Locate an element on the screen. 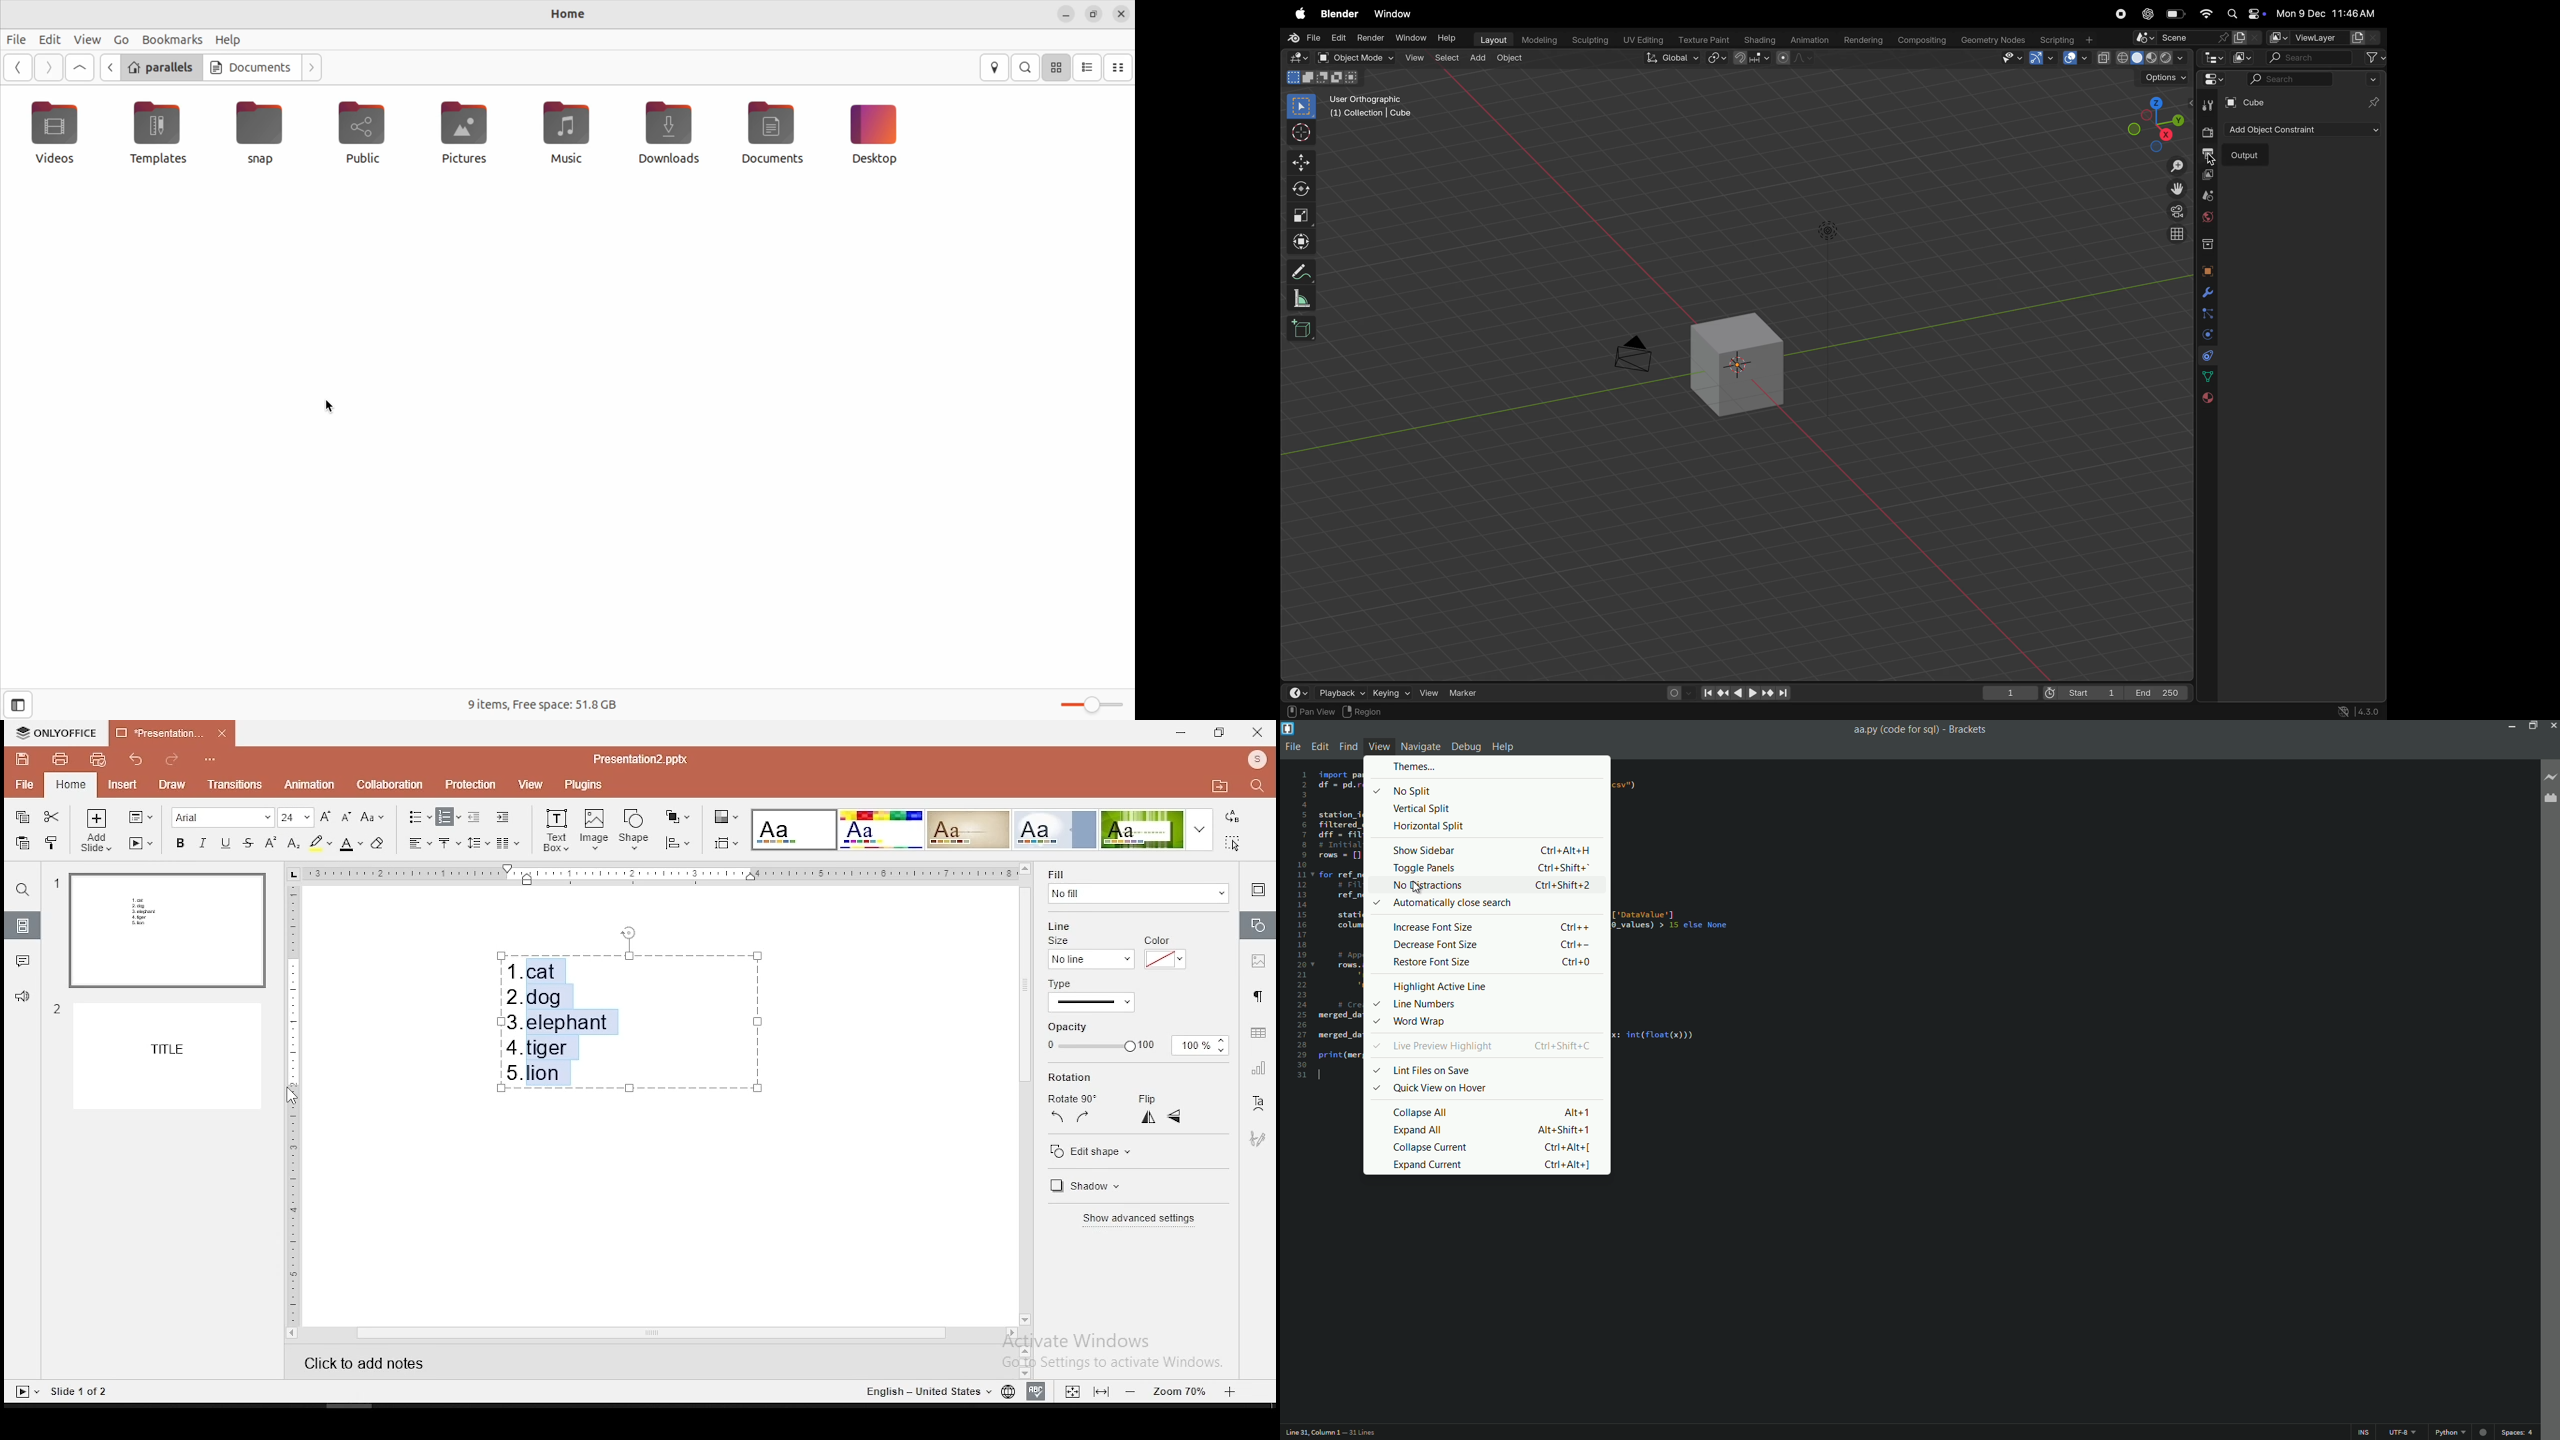  1 is located at coordinates (2005, 692).